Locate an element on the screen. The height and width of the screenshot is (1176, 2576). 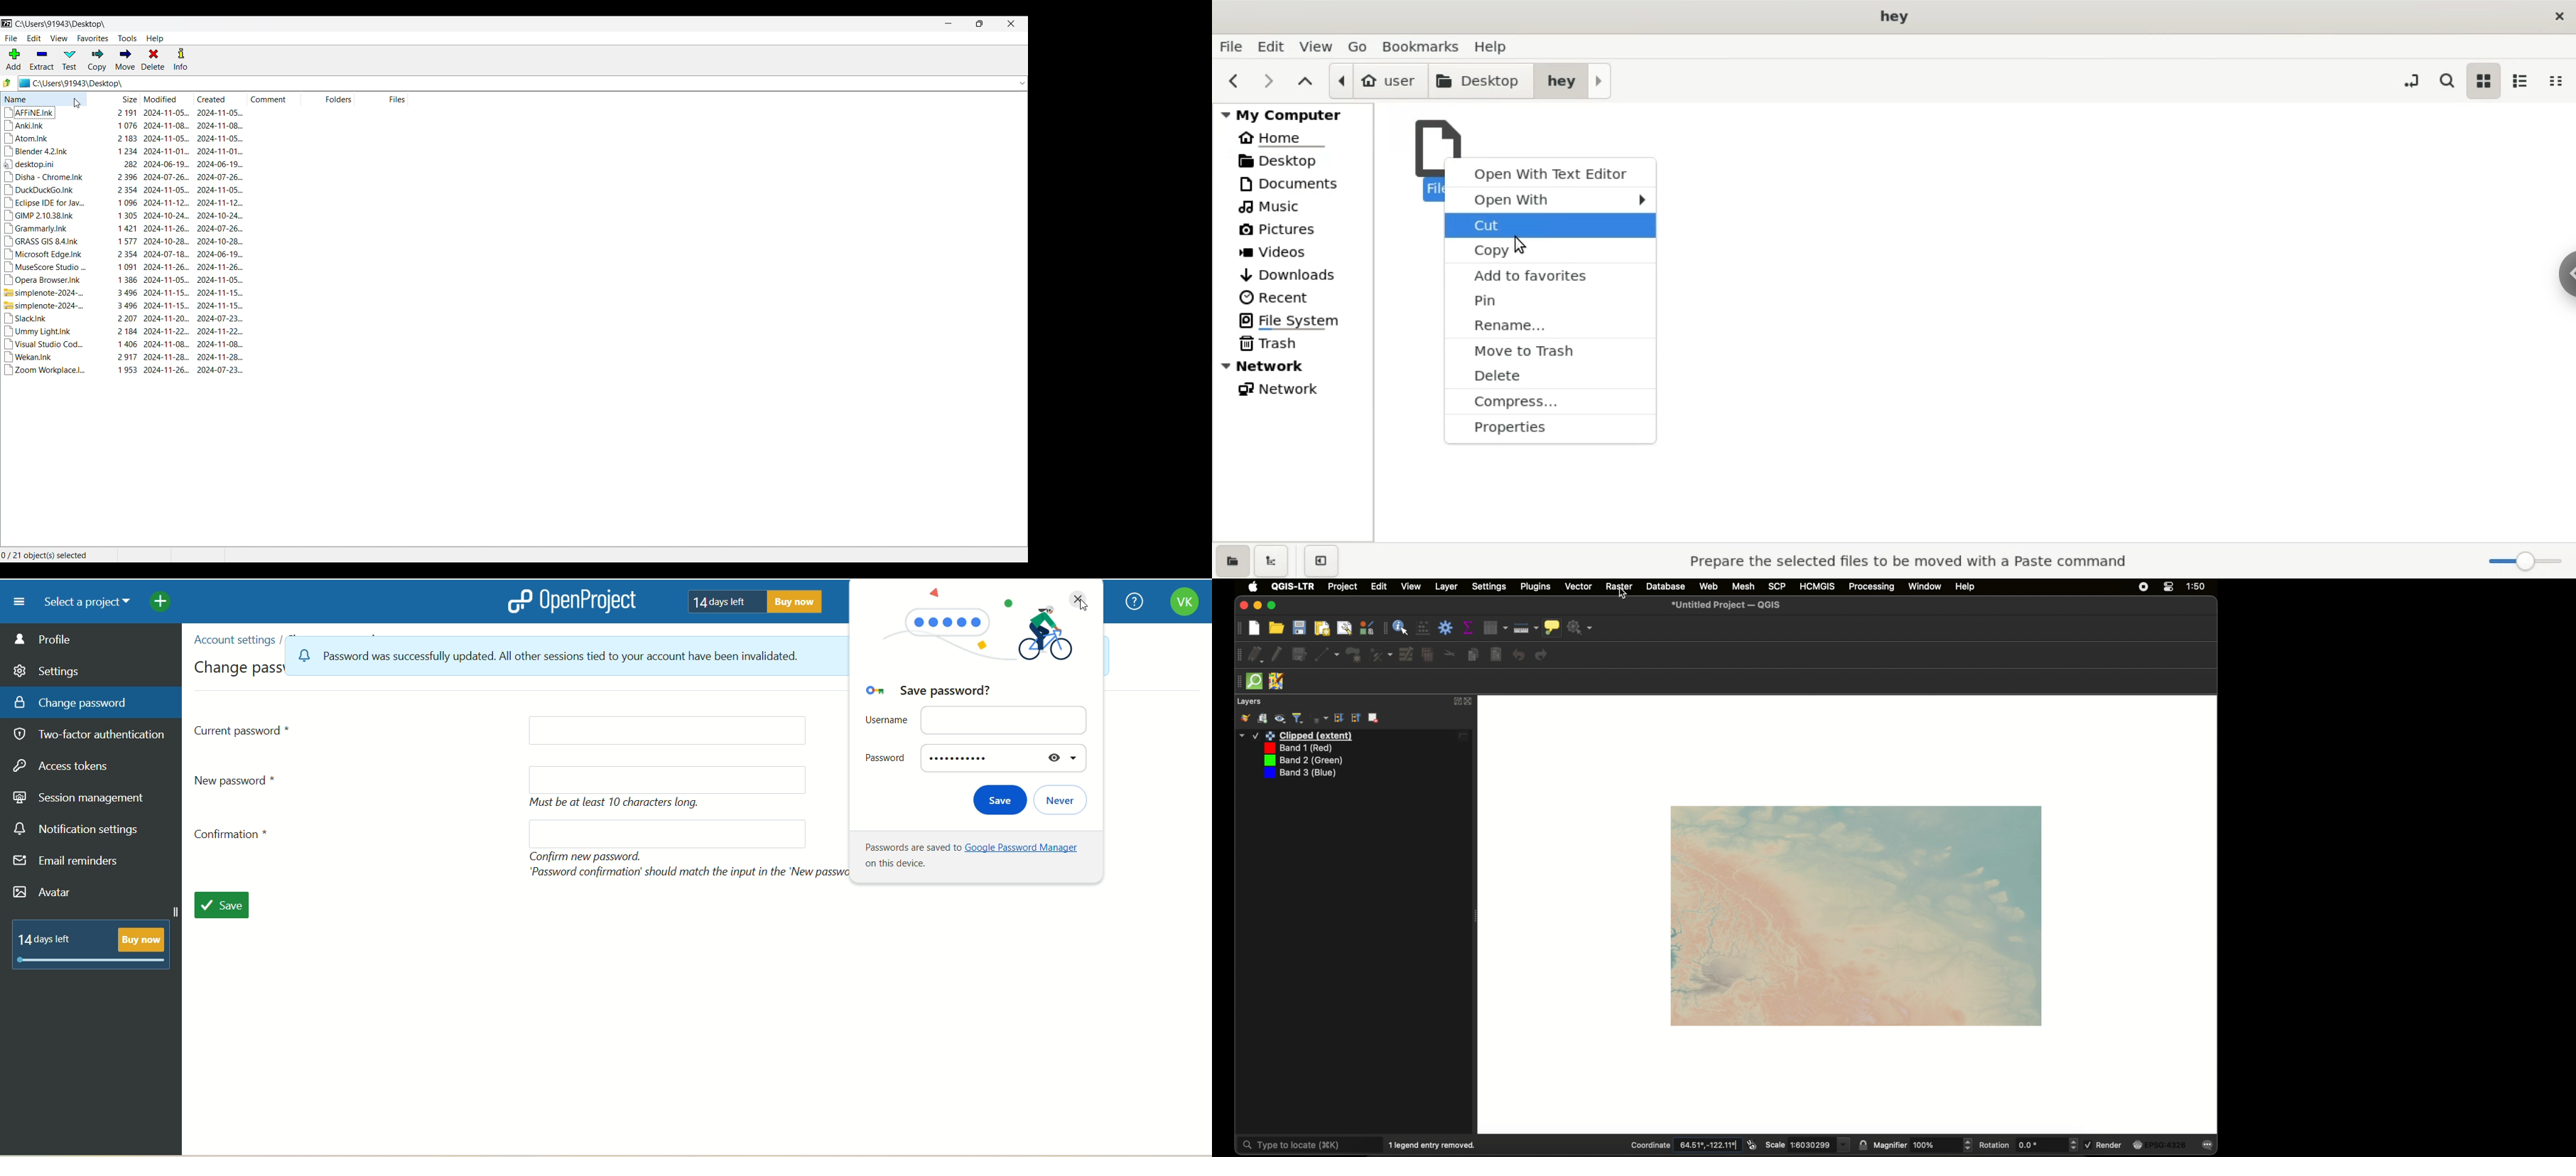
view is located at coordinates (1314, 47).